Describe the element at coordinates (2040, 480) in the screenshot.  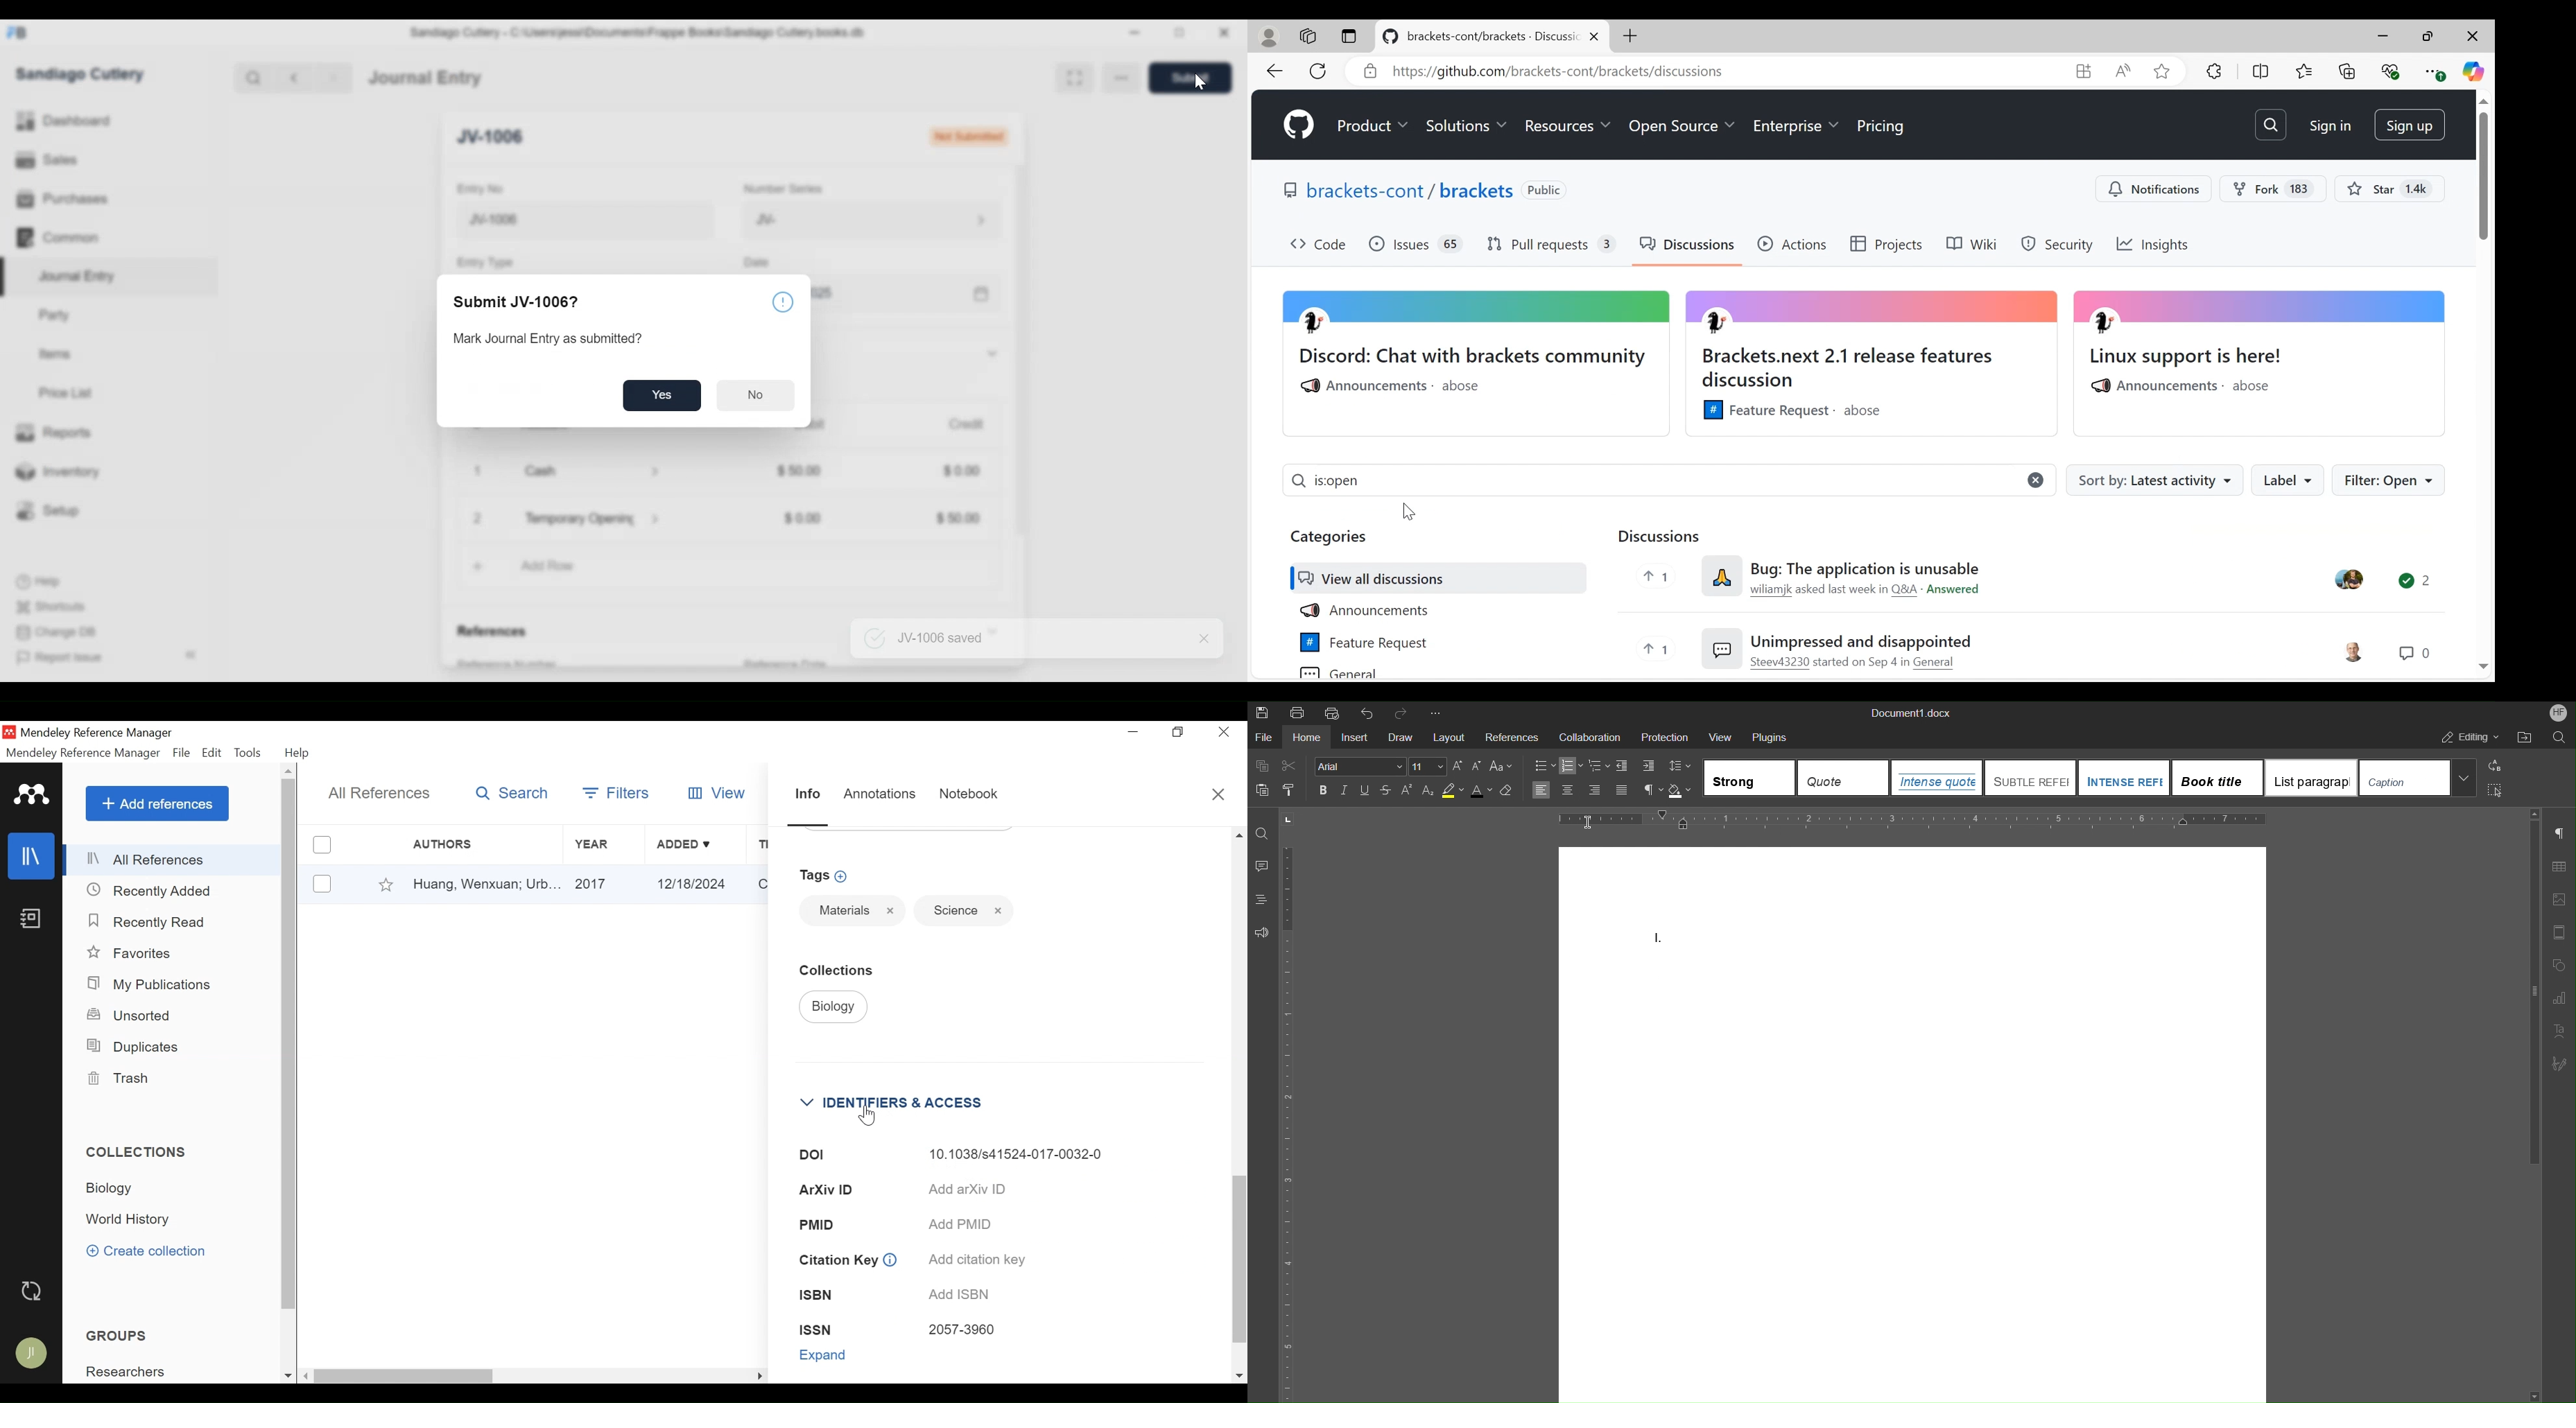
I see `close` at that location.